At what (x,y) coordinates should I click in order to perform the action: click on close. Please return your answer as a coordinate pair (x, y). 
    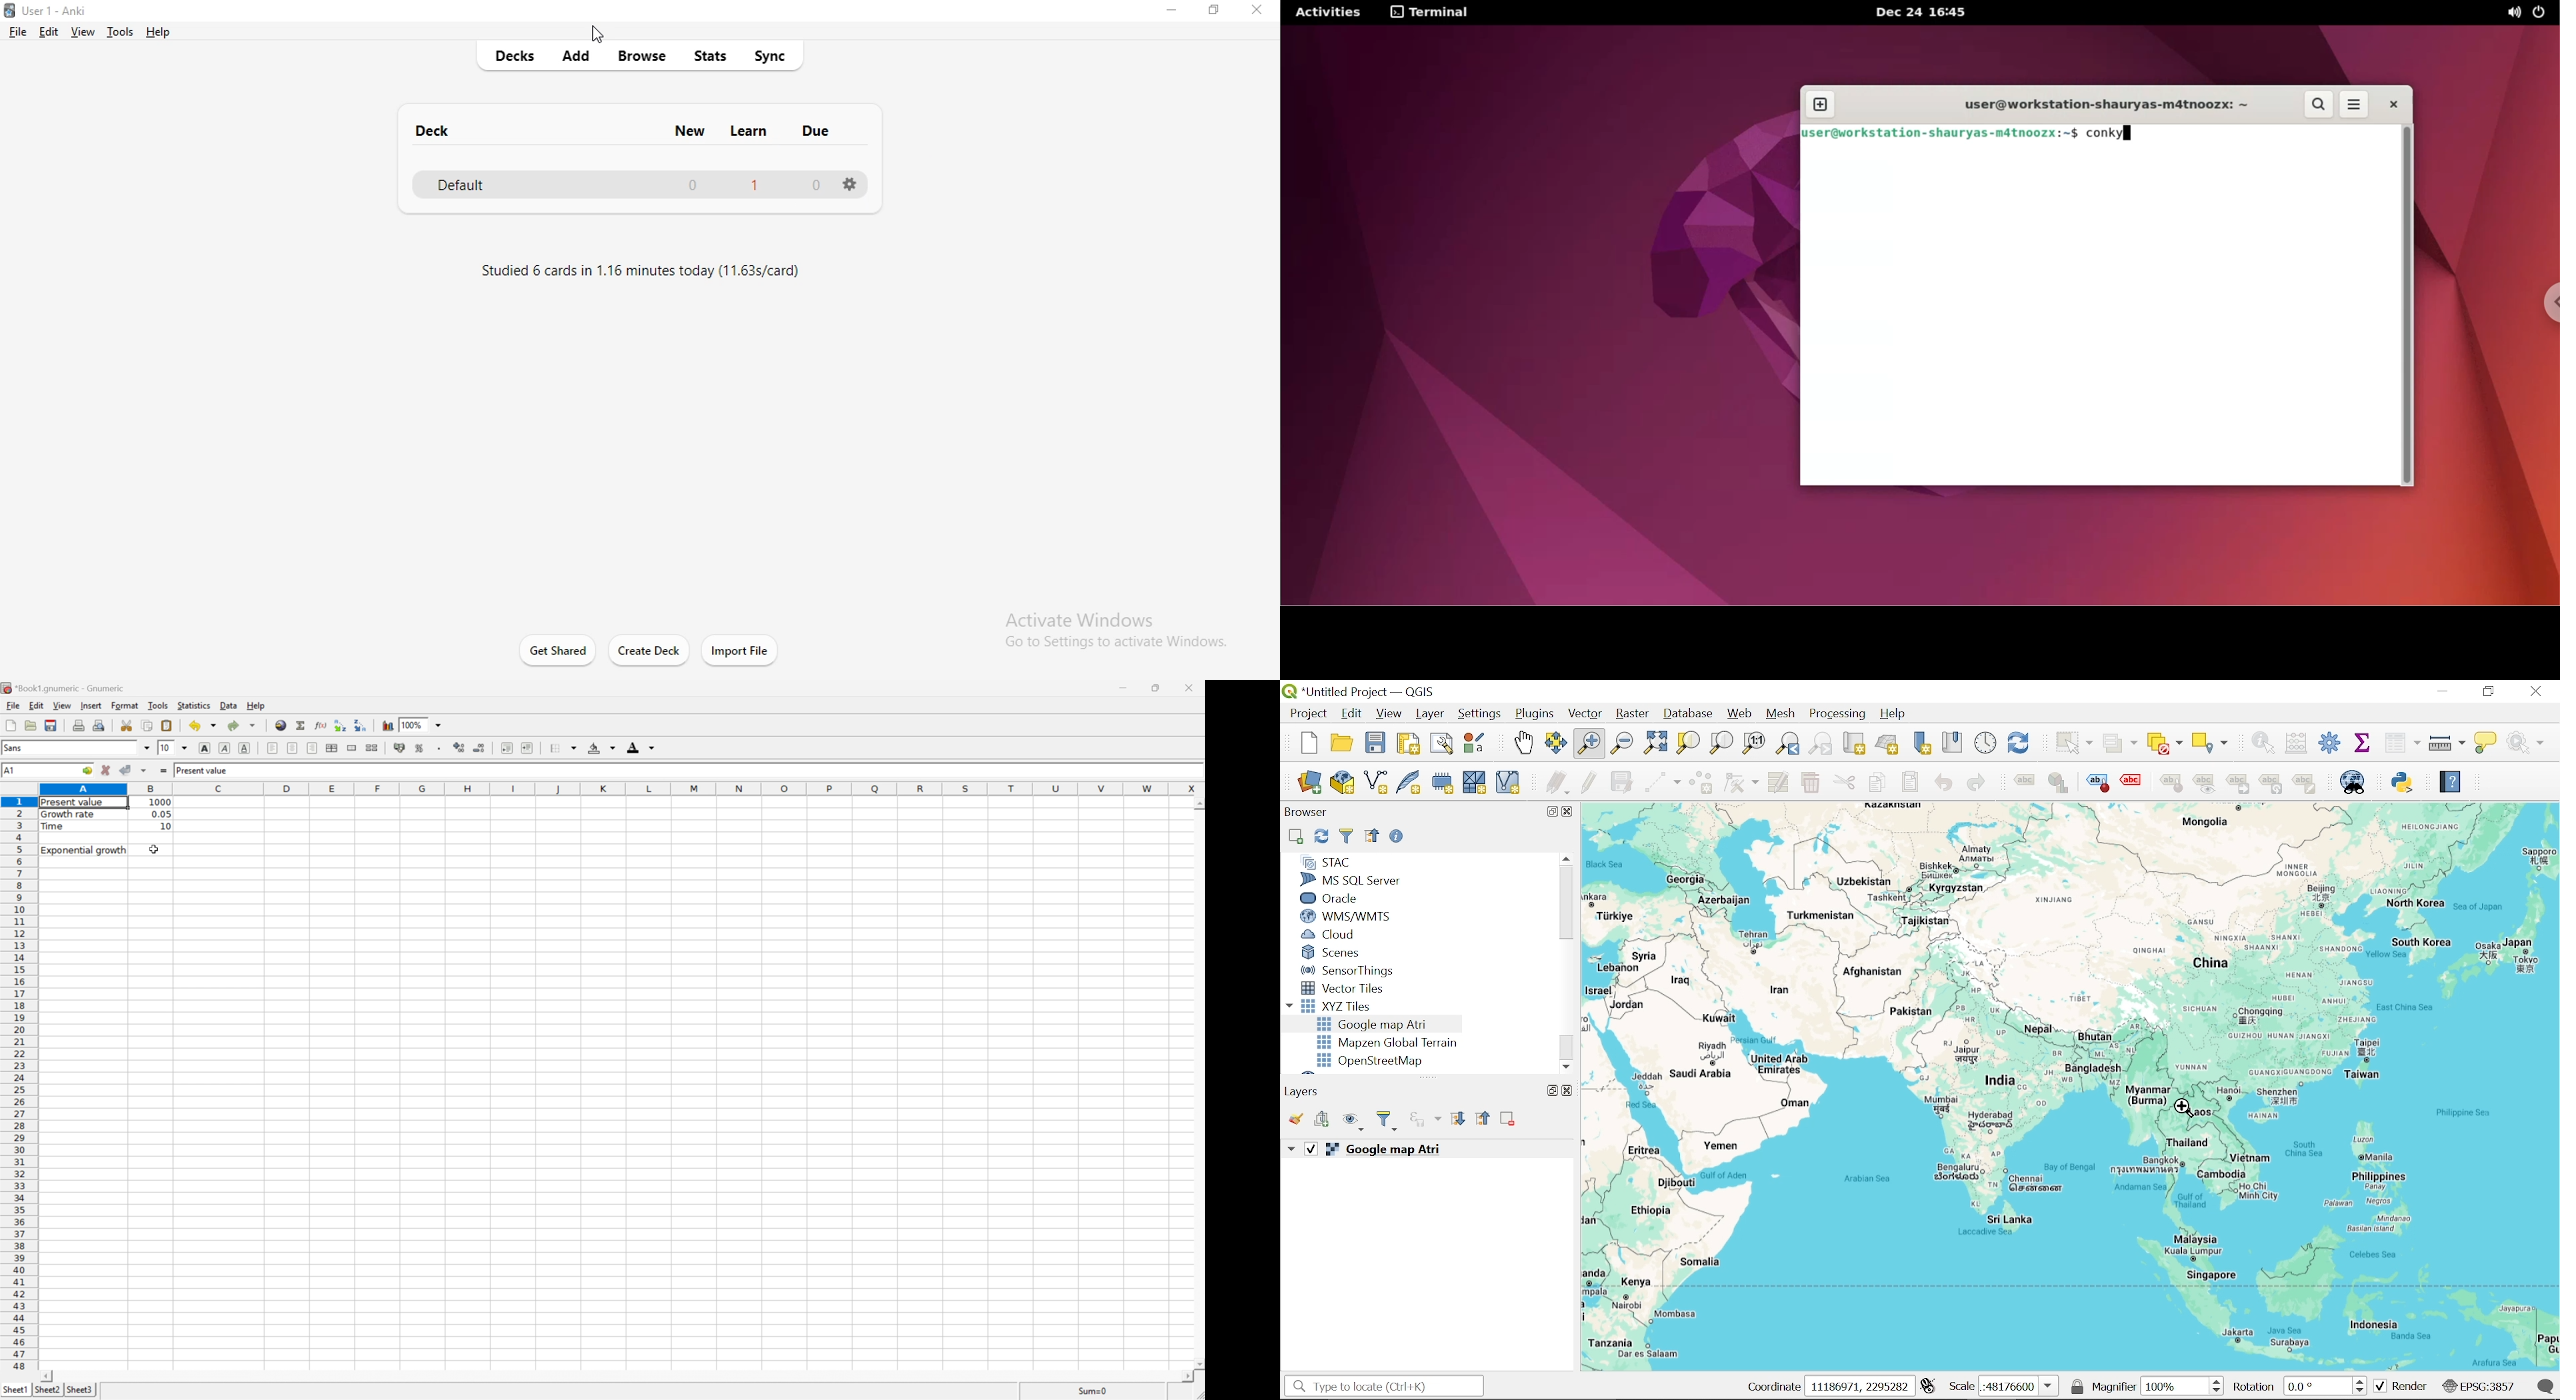
    Looking at the image, I should click on (1256, 9).